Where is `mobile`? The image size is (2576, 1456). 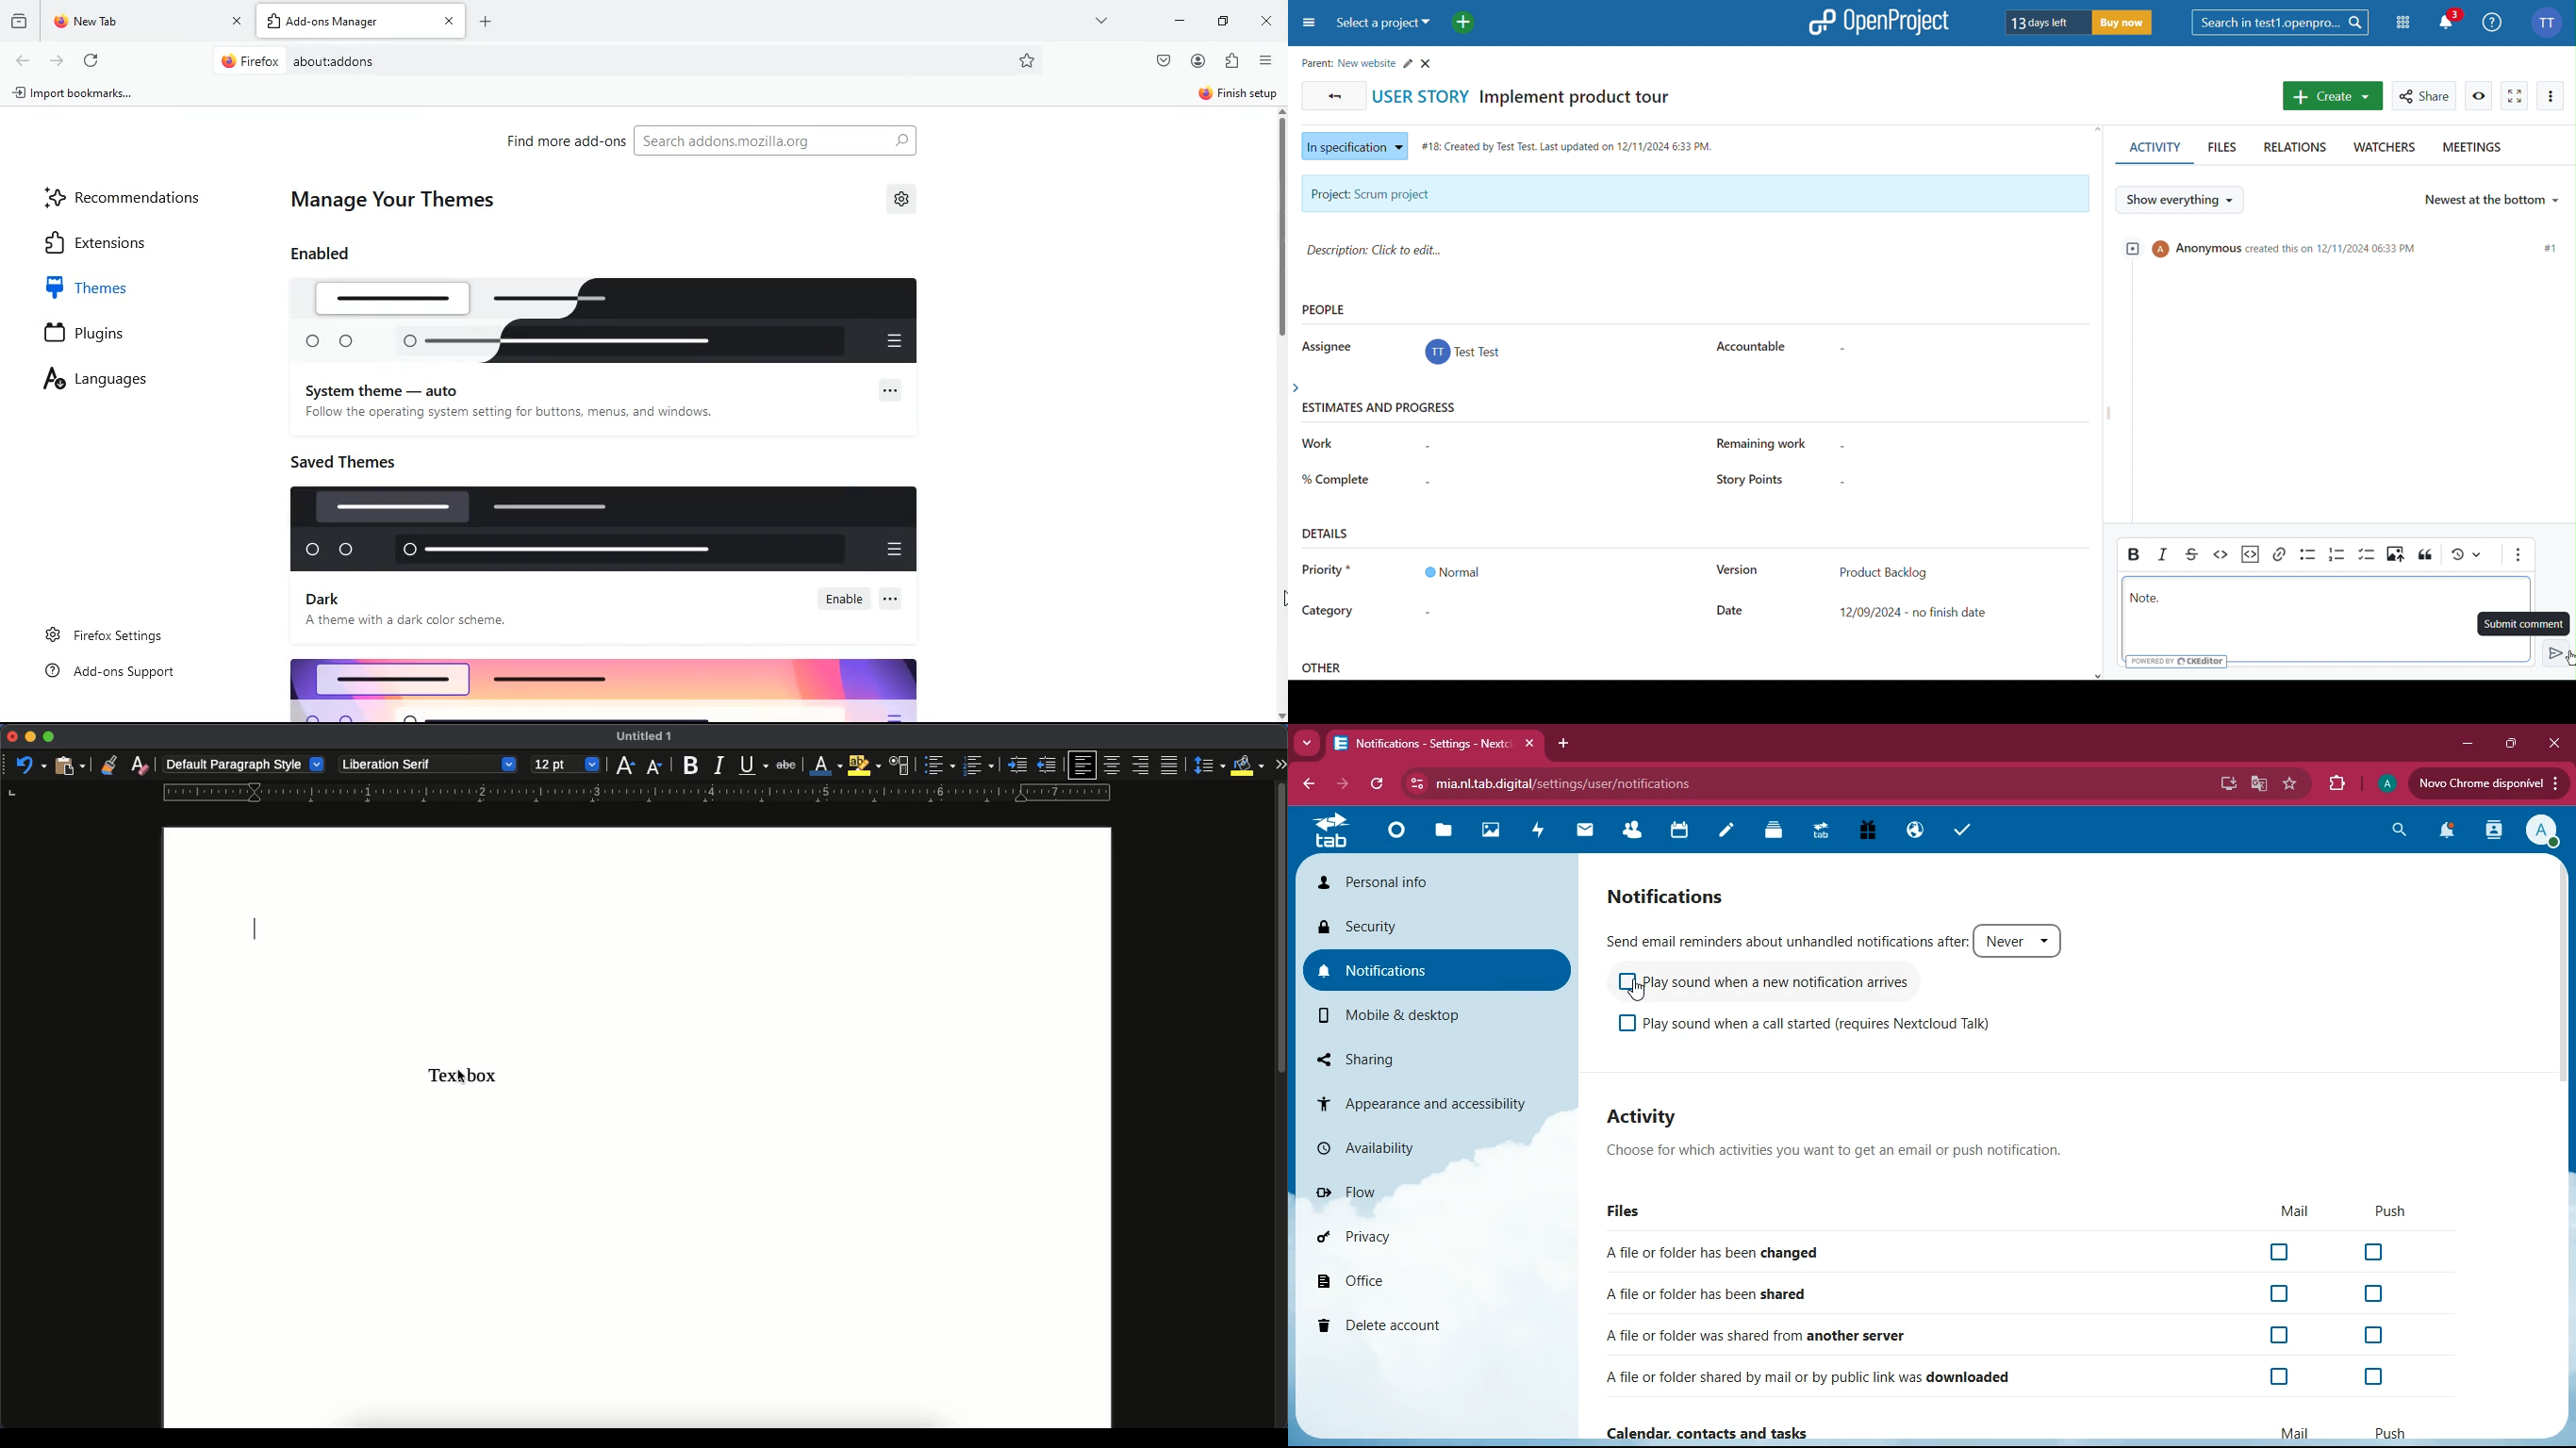 mobile is located at coordinates (1415, 1014).